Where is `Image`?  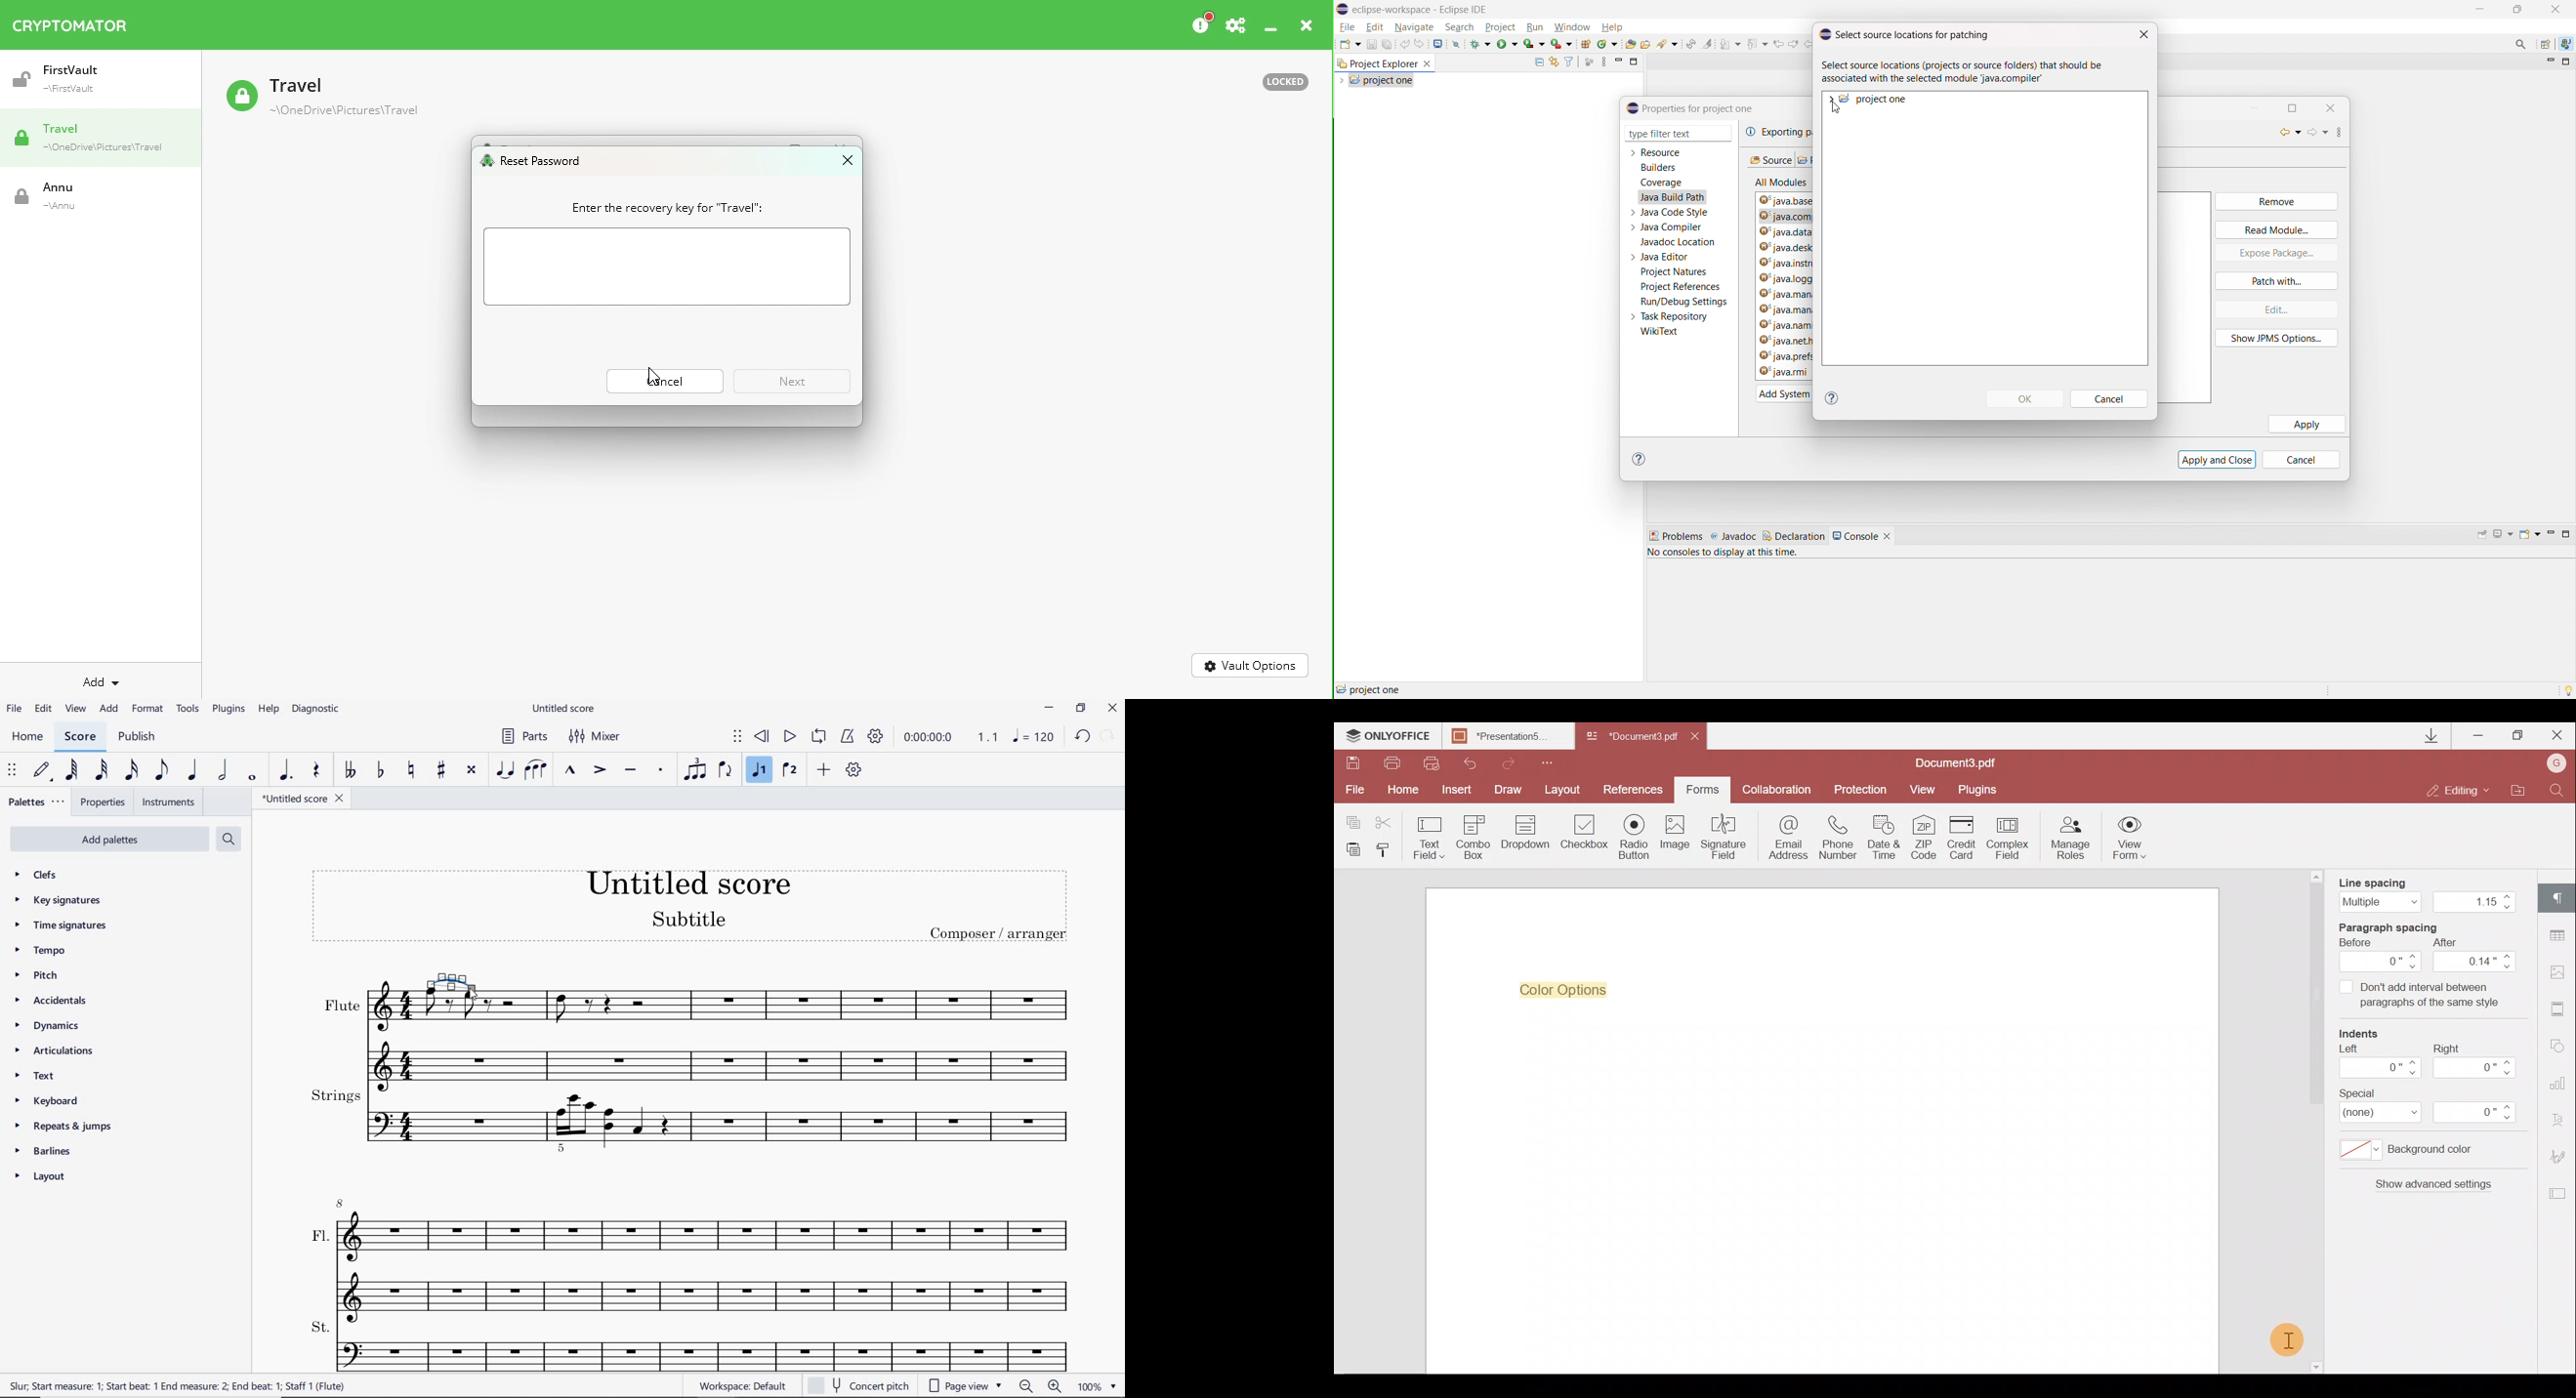
Image is located at coordinates (1678, 836).